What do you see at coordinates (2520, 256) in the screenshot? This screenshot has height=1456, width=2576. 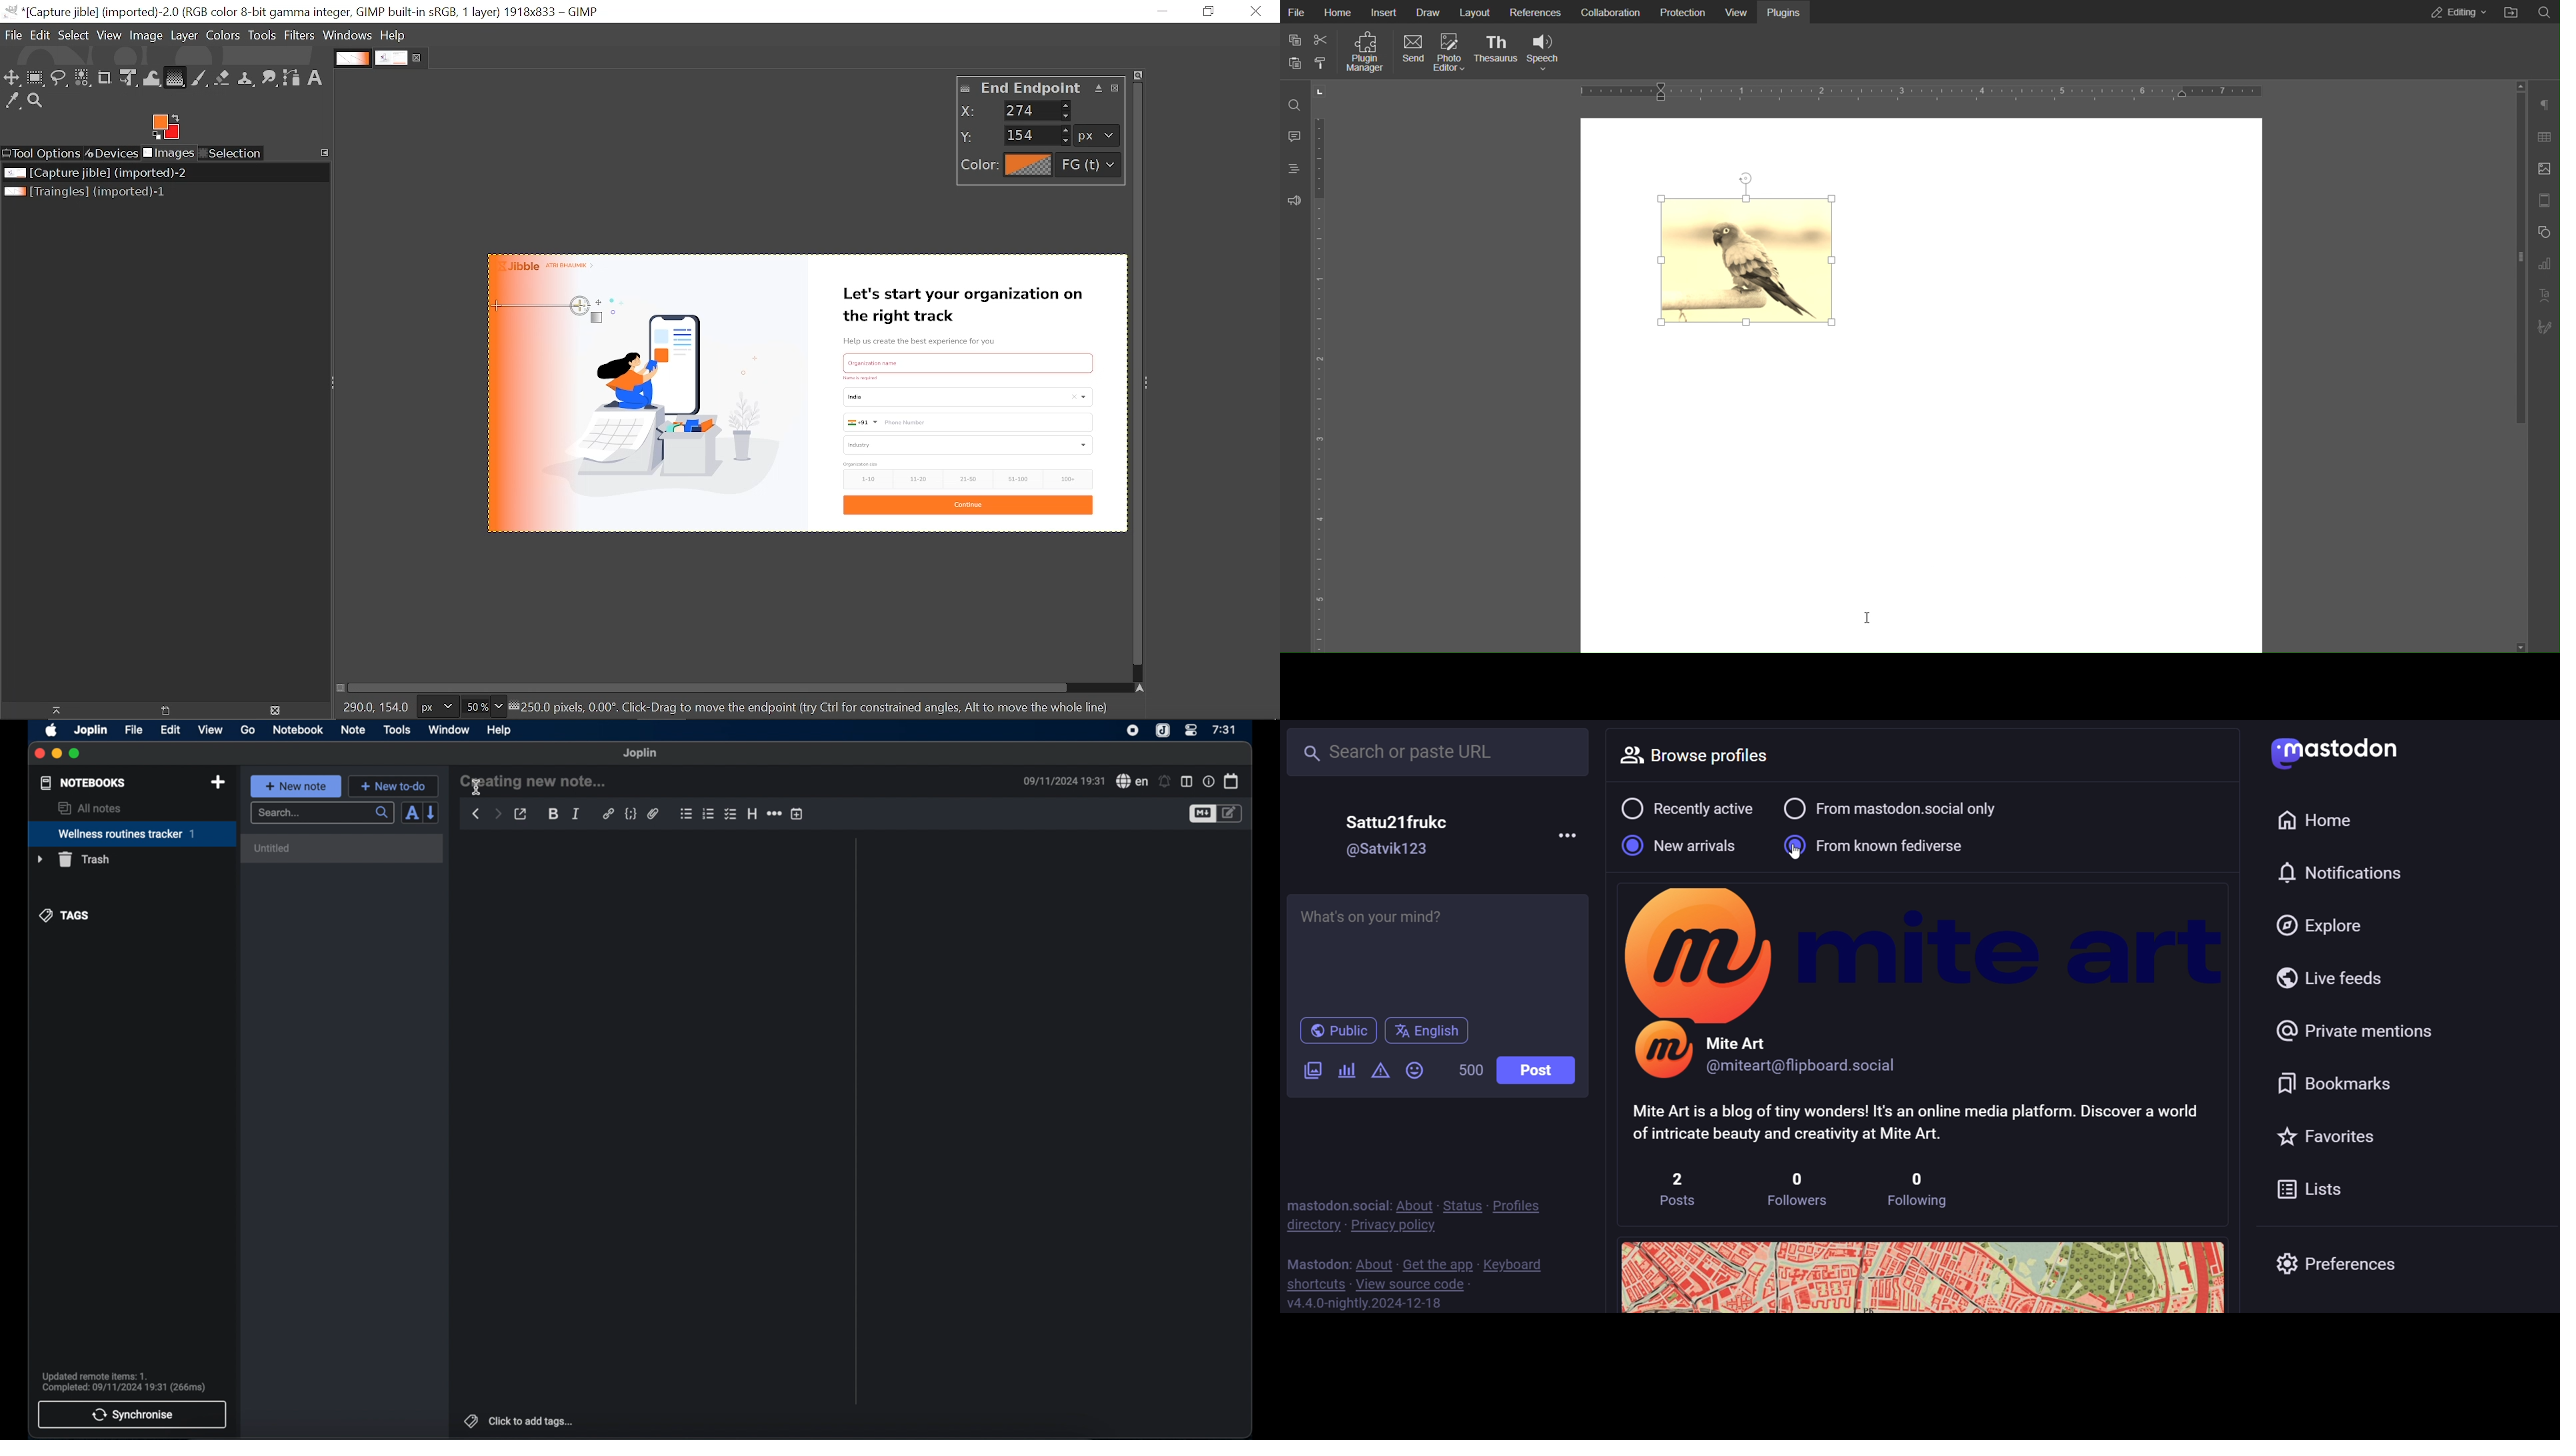 I see `slider` at bounding box center [2520, 256].